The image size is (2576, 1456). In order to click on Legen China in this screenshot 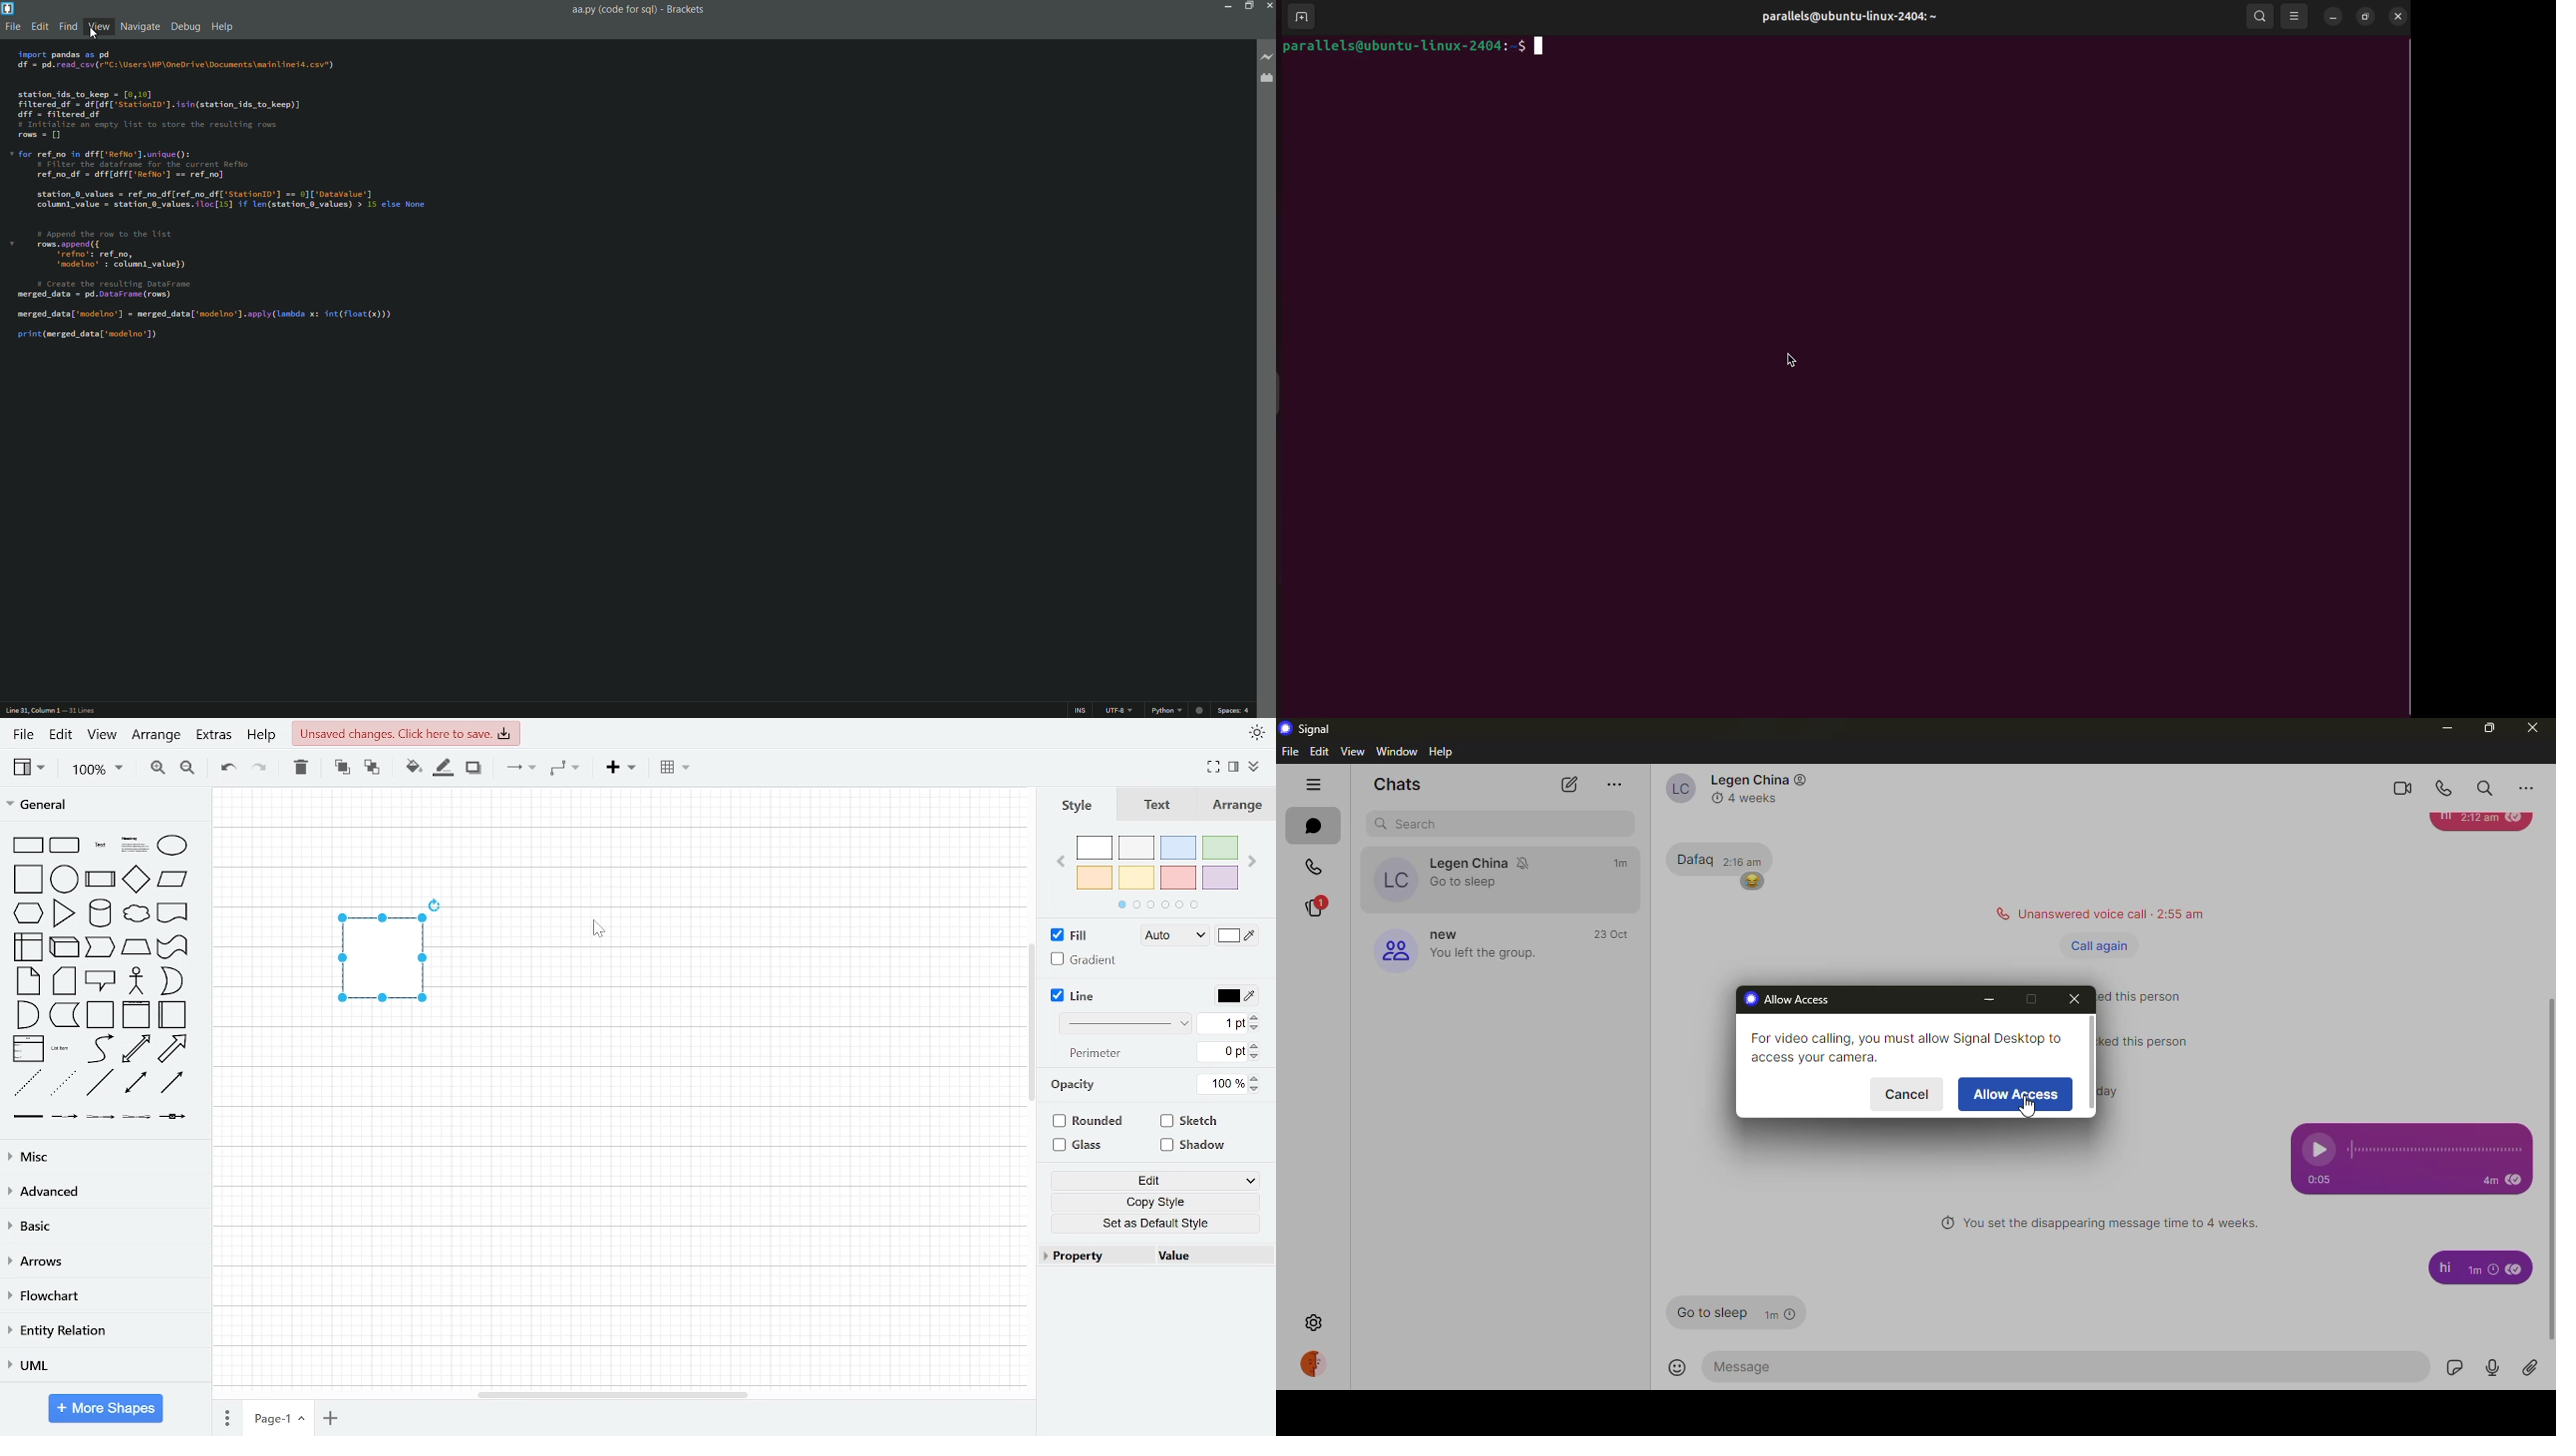, I will do `click(1749, 780)`.